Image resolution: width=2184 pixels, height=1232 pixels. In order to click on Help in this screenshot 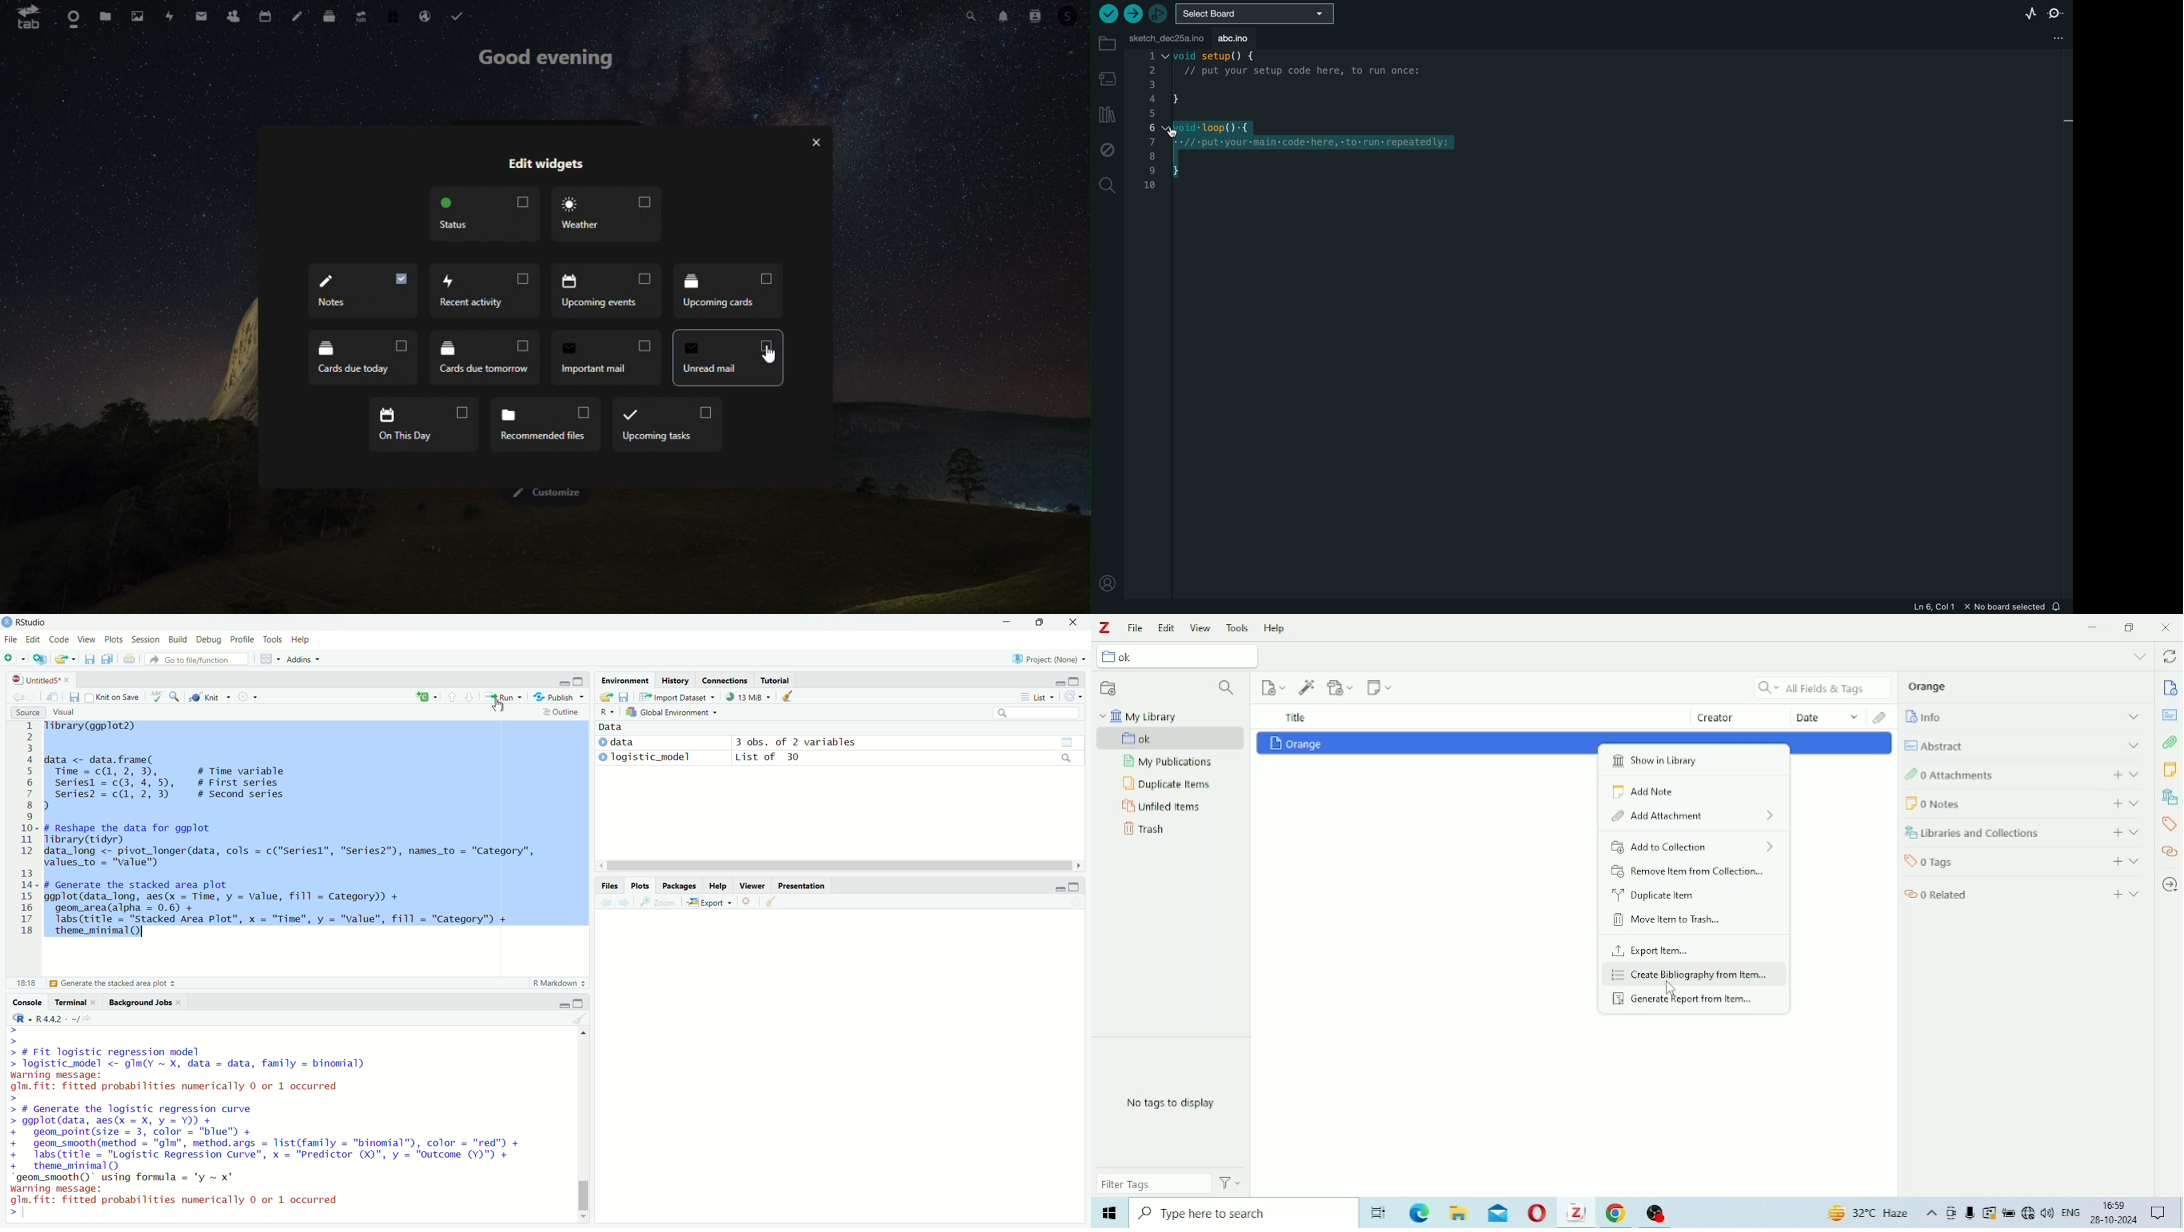, I will do `click(301, 640)`.